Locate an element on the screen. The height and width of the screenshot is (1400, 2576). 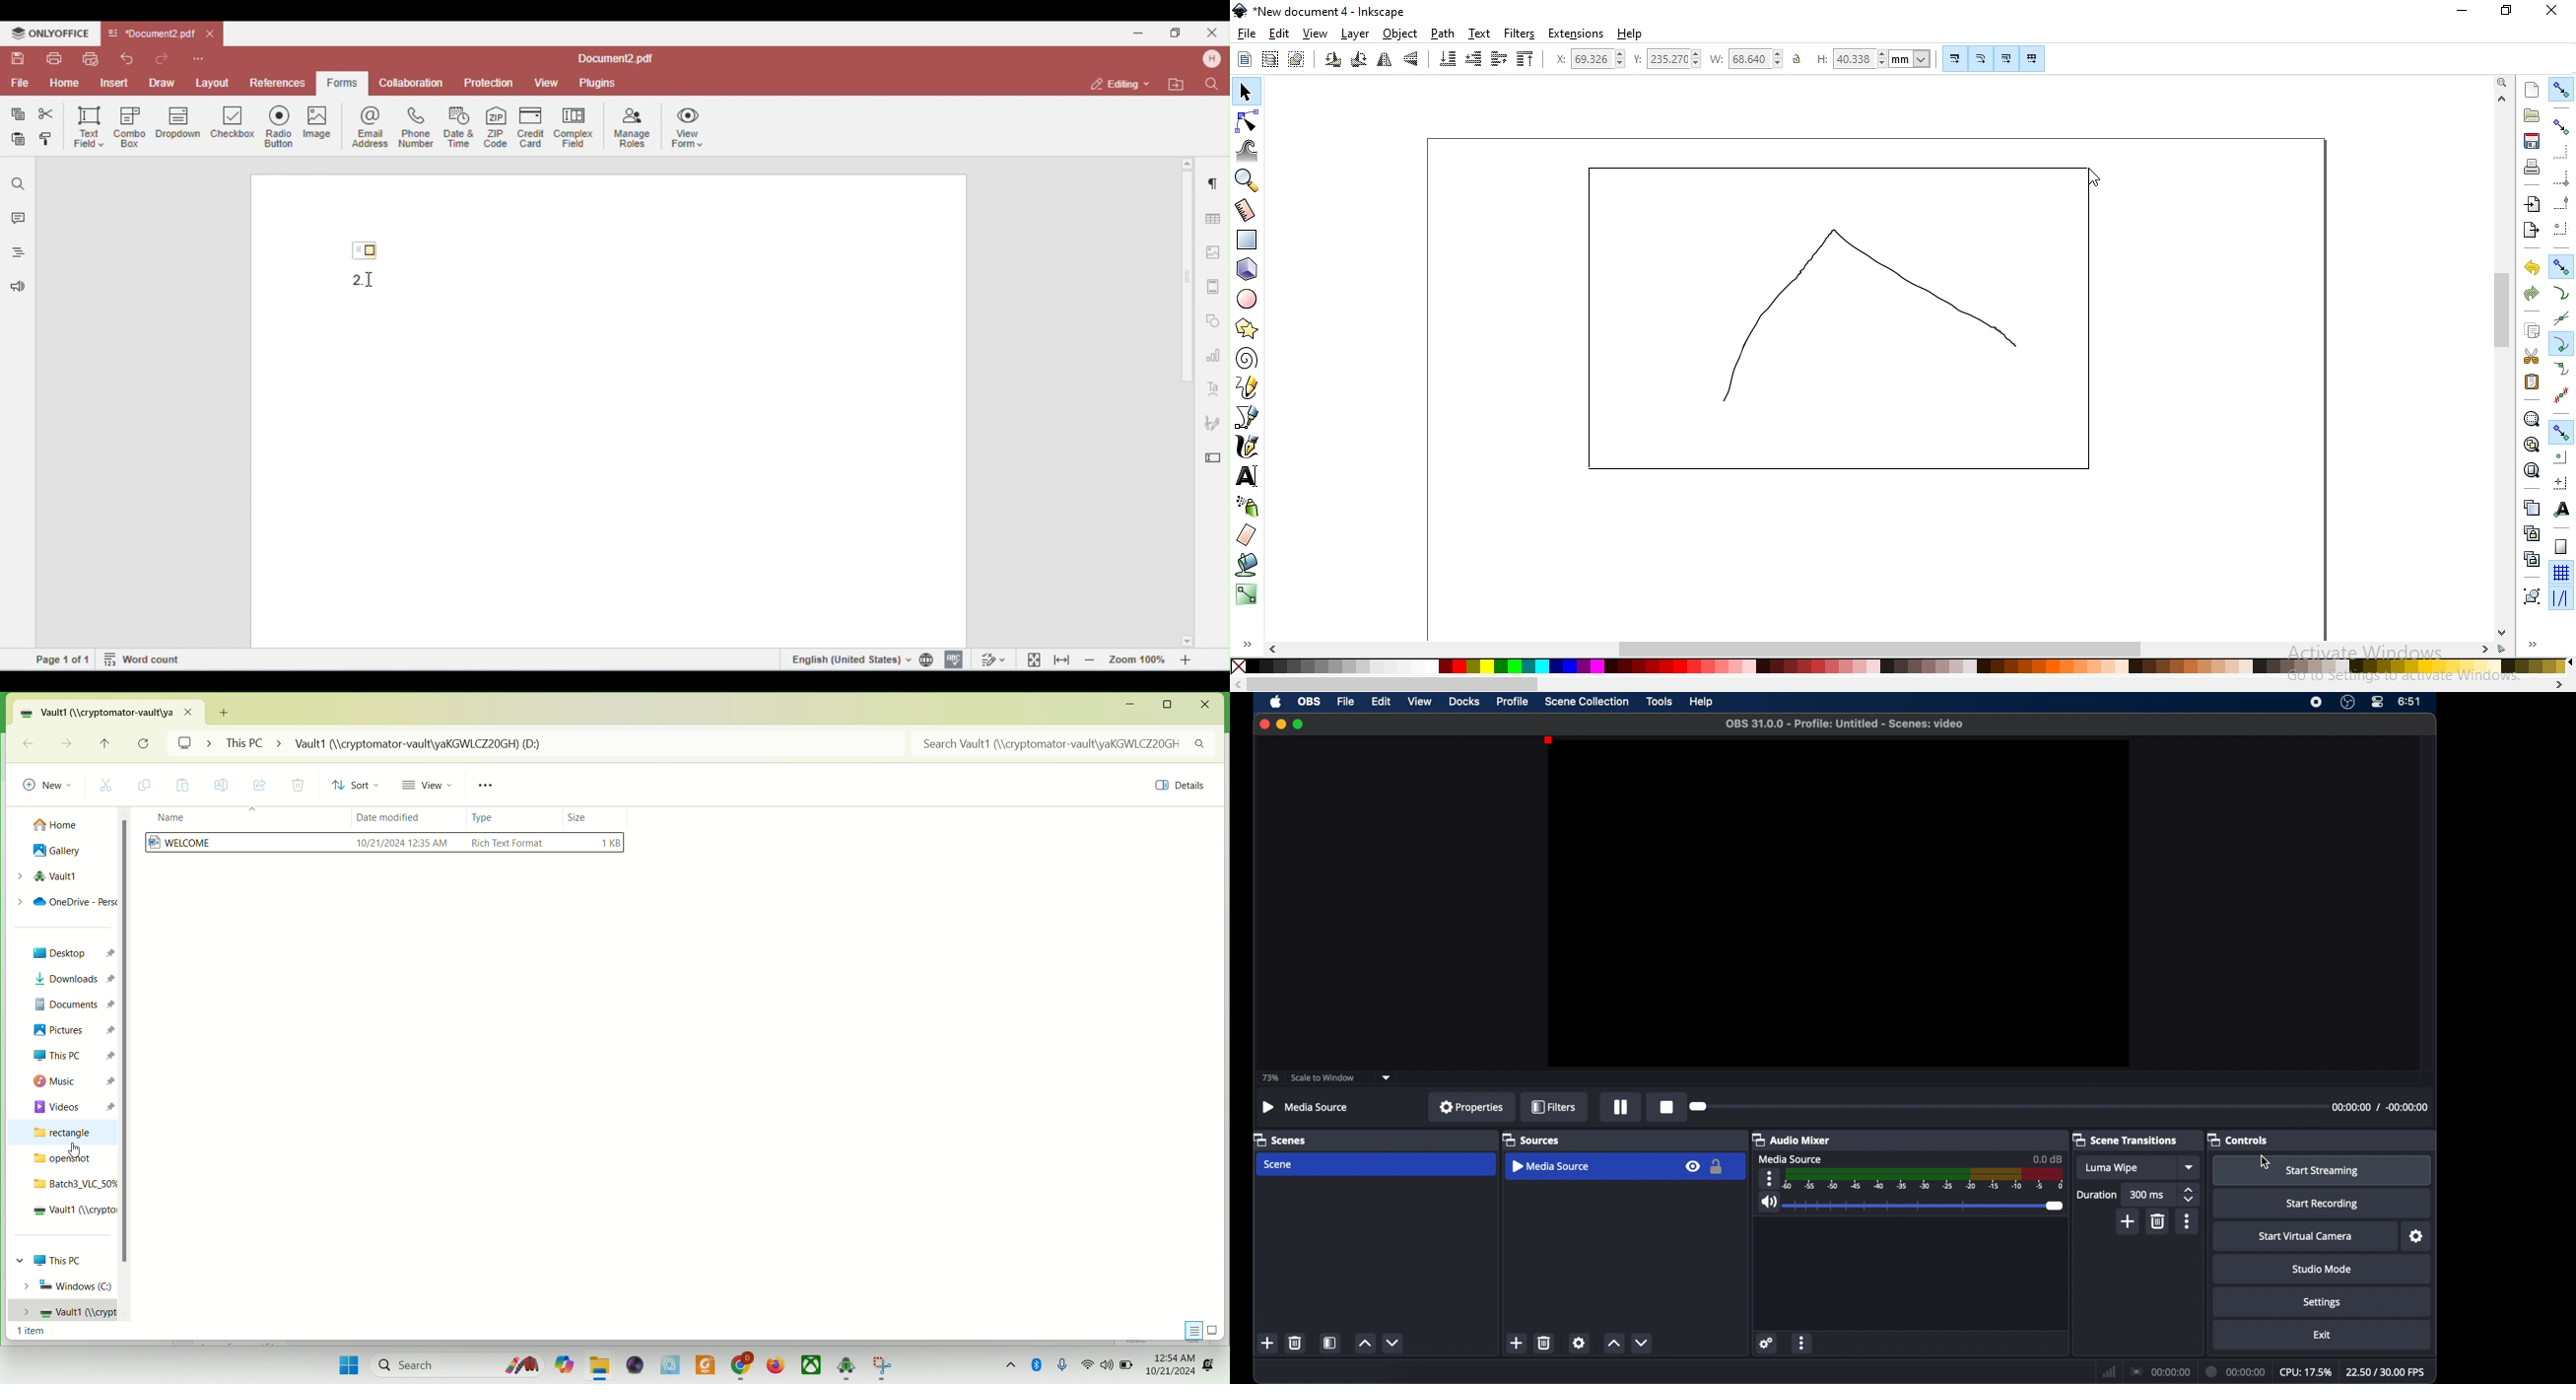
lower selection to bottom is located at coordinates (1447, 58).